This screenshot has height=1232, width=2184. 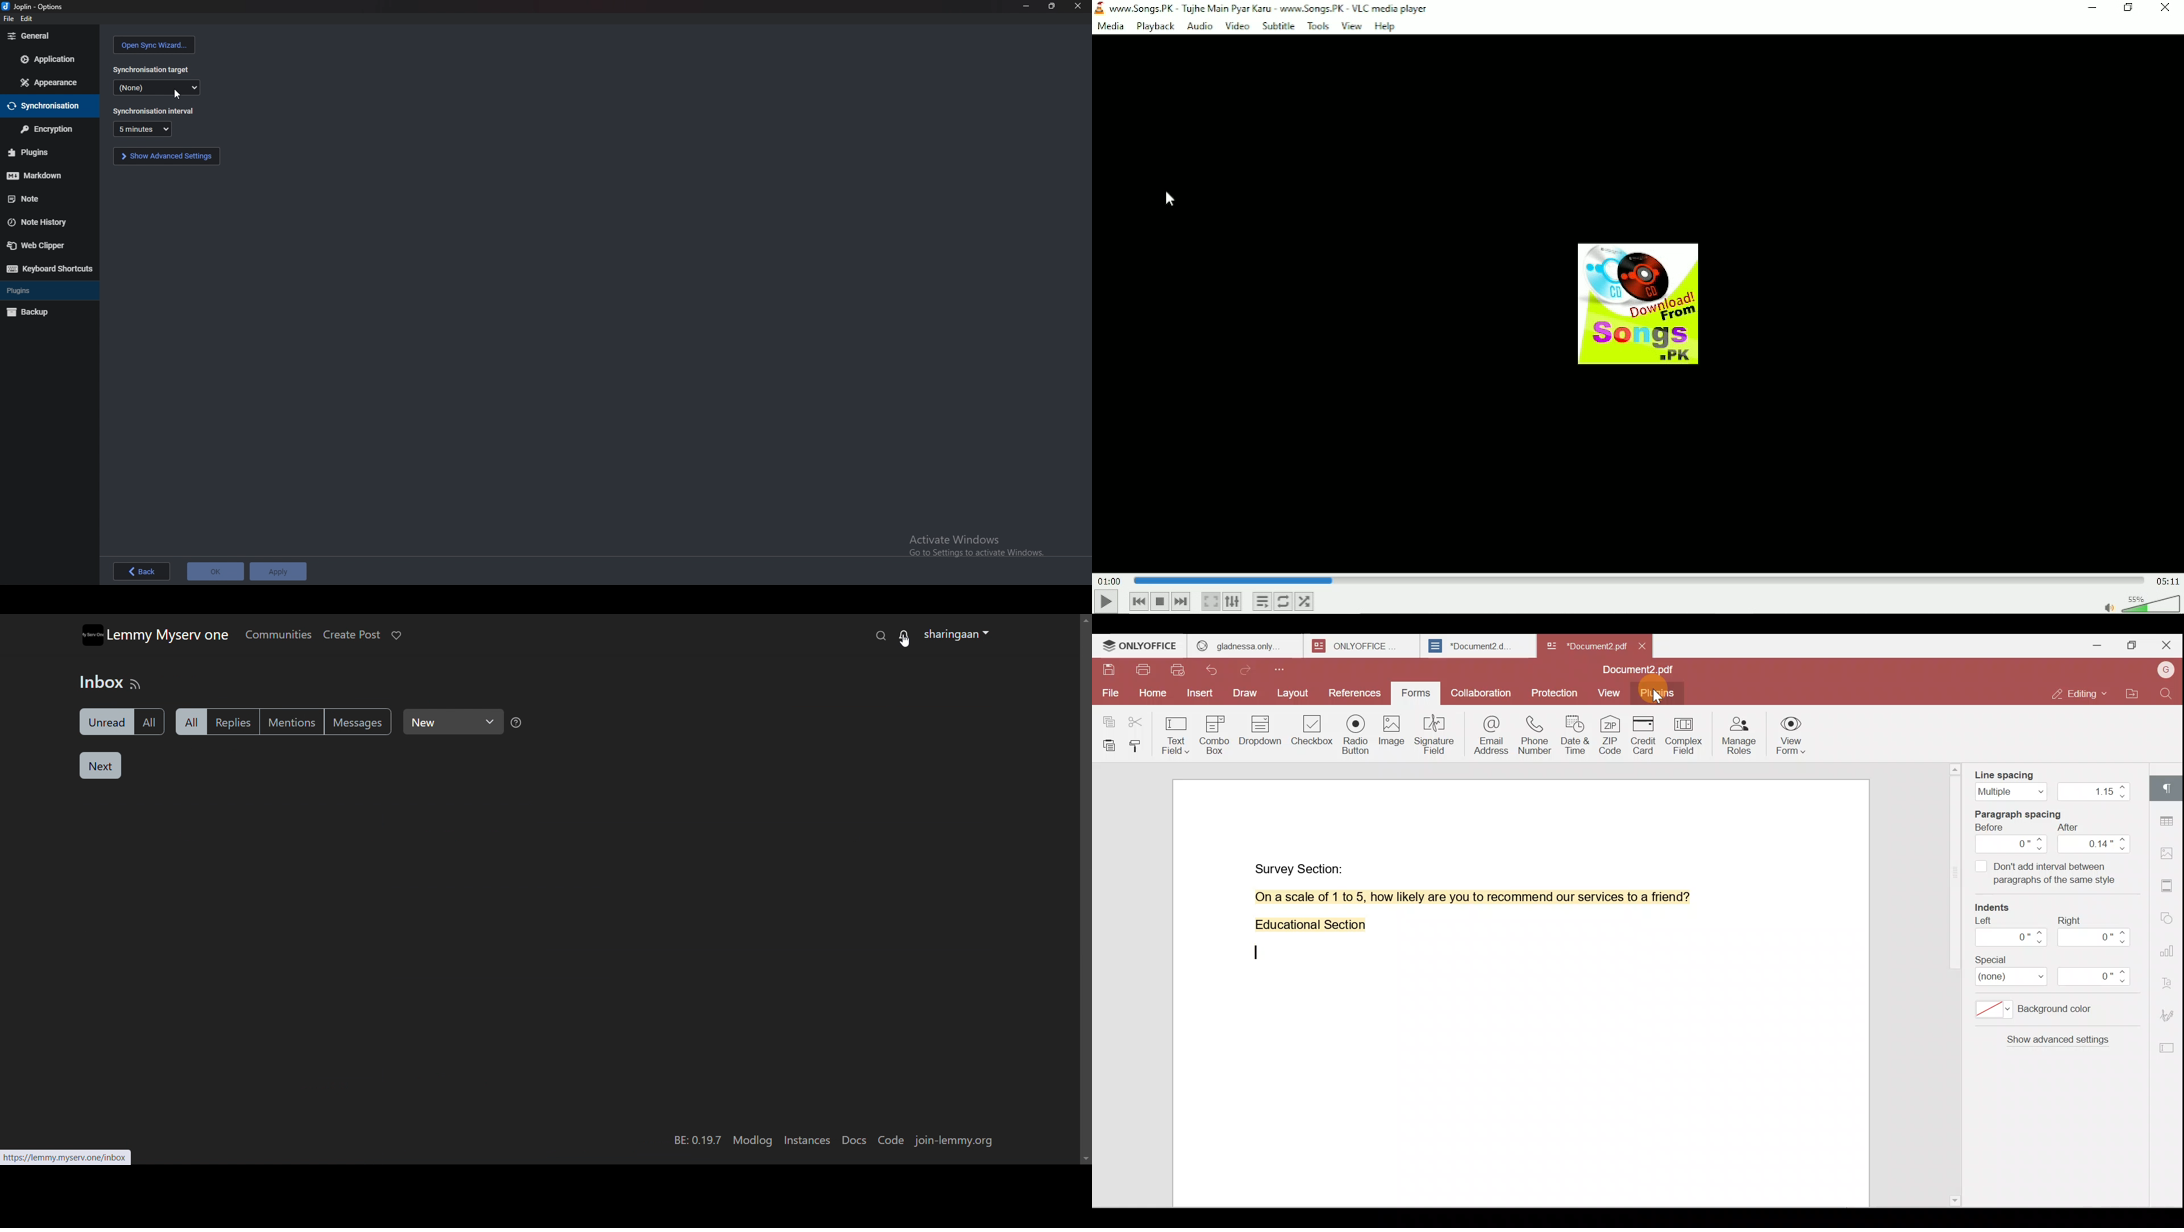 I want to click on gladness only, so click(x=1245, y=646).